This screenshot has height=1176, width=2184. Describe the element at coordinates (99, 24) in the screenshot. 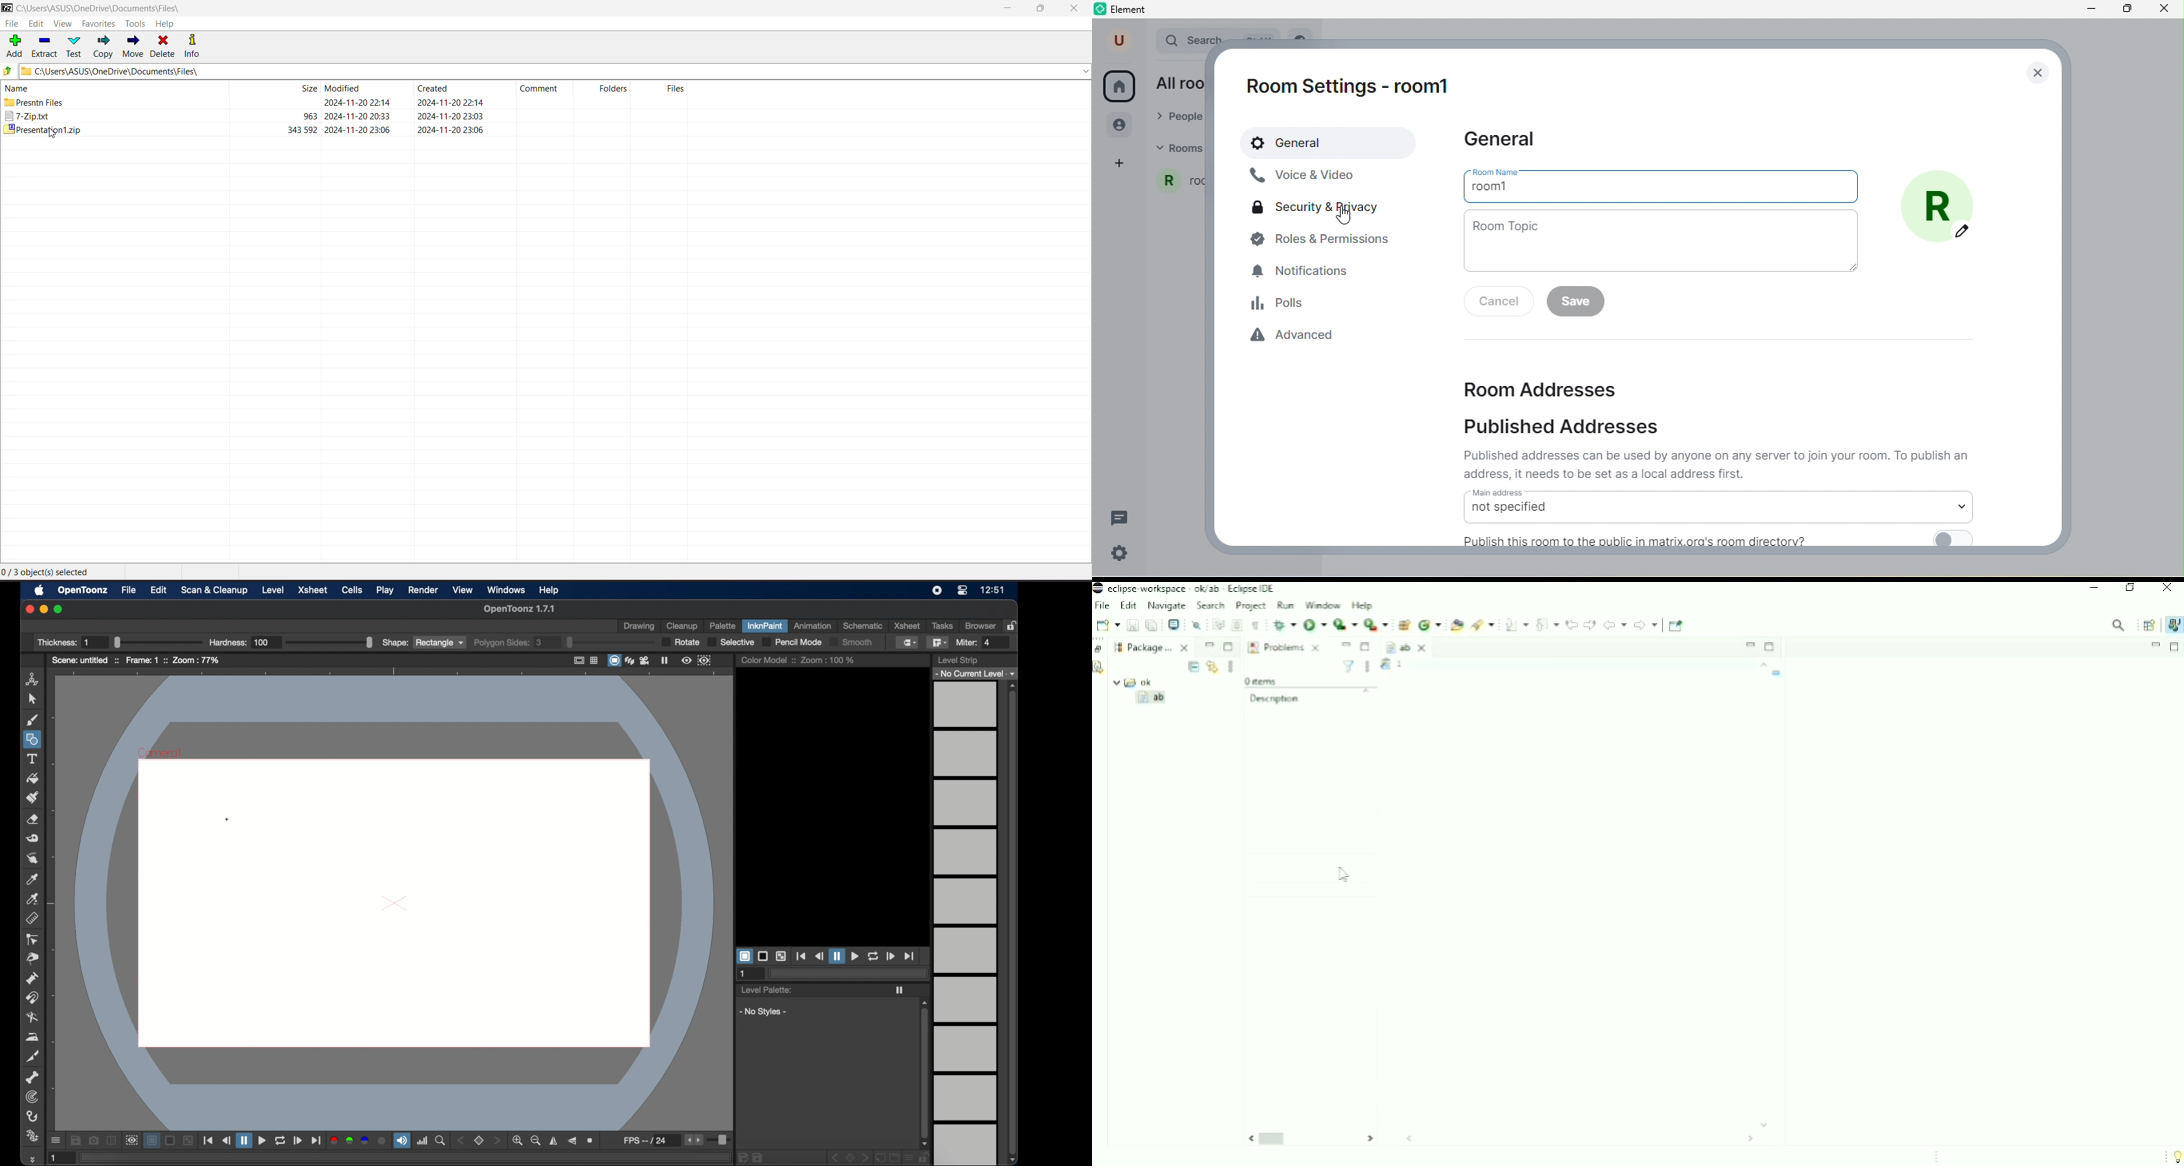

I see `Favorites` at that location.